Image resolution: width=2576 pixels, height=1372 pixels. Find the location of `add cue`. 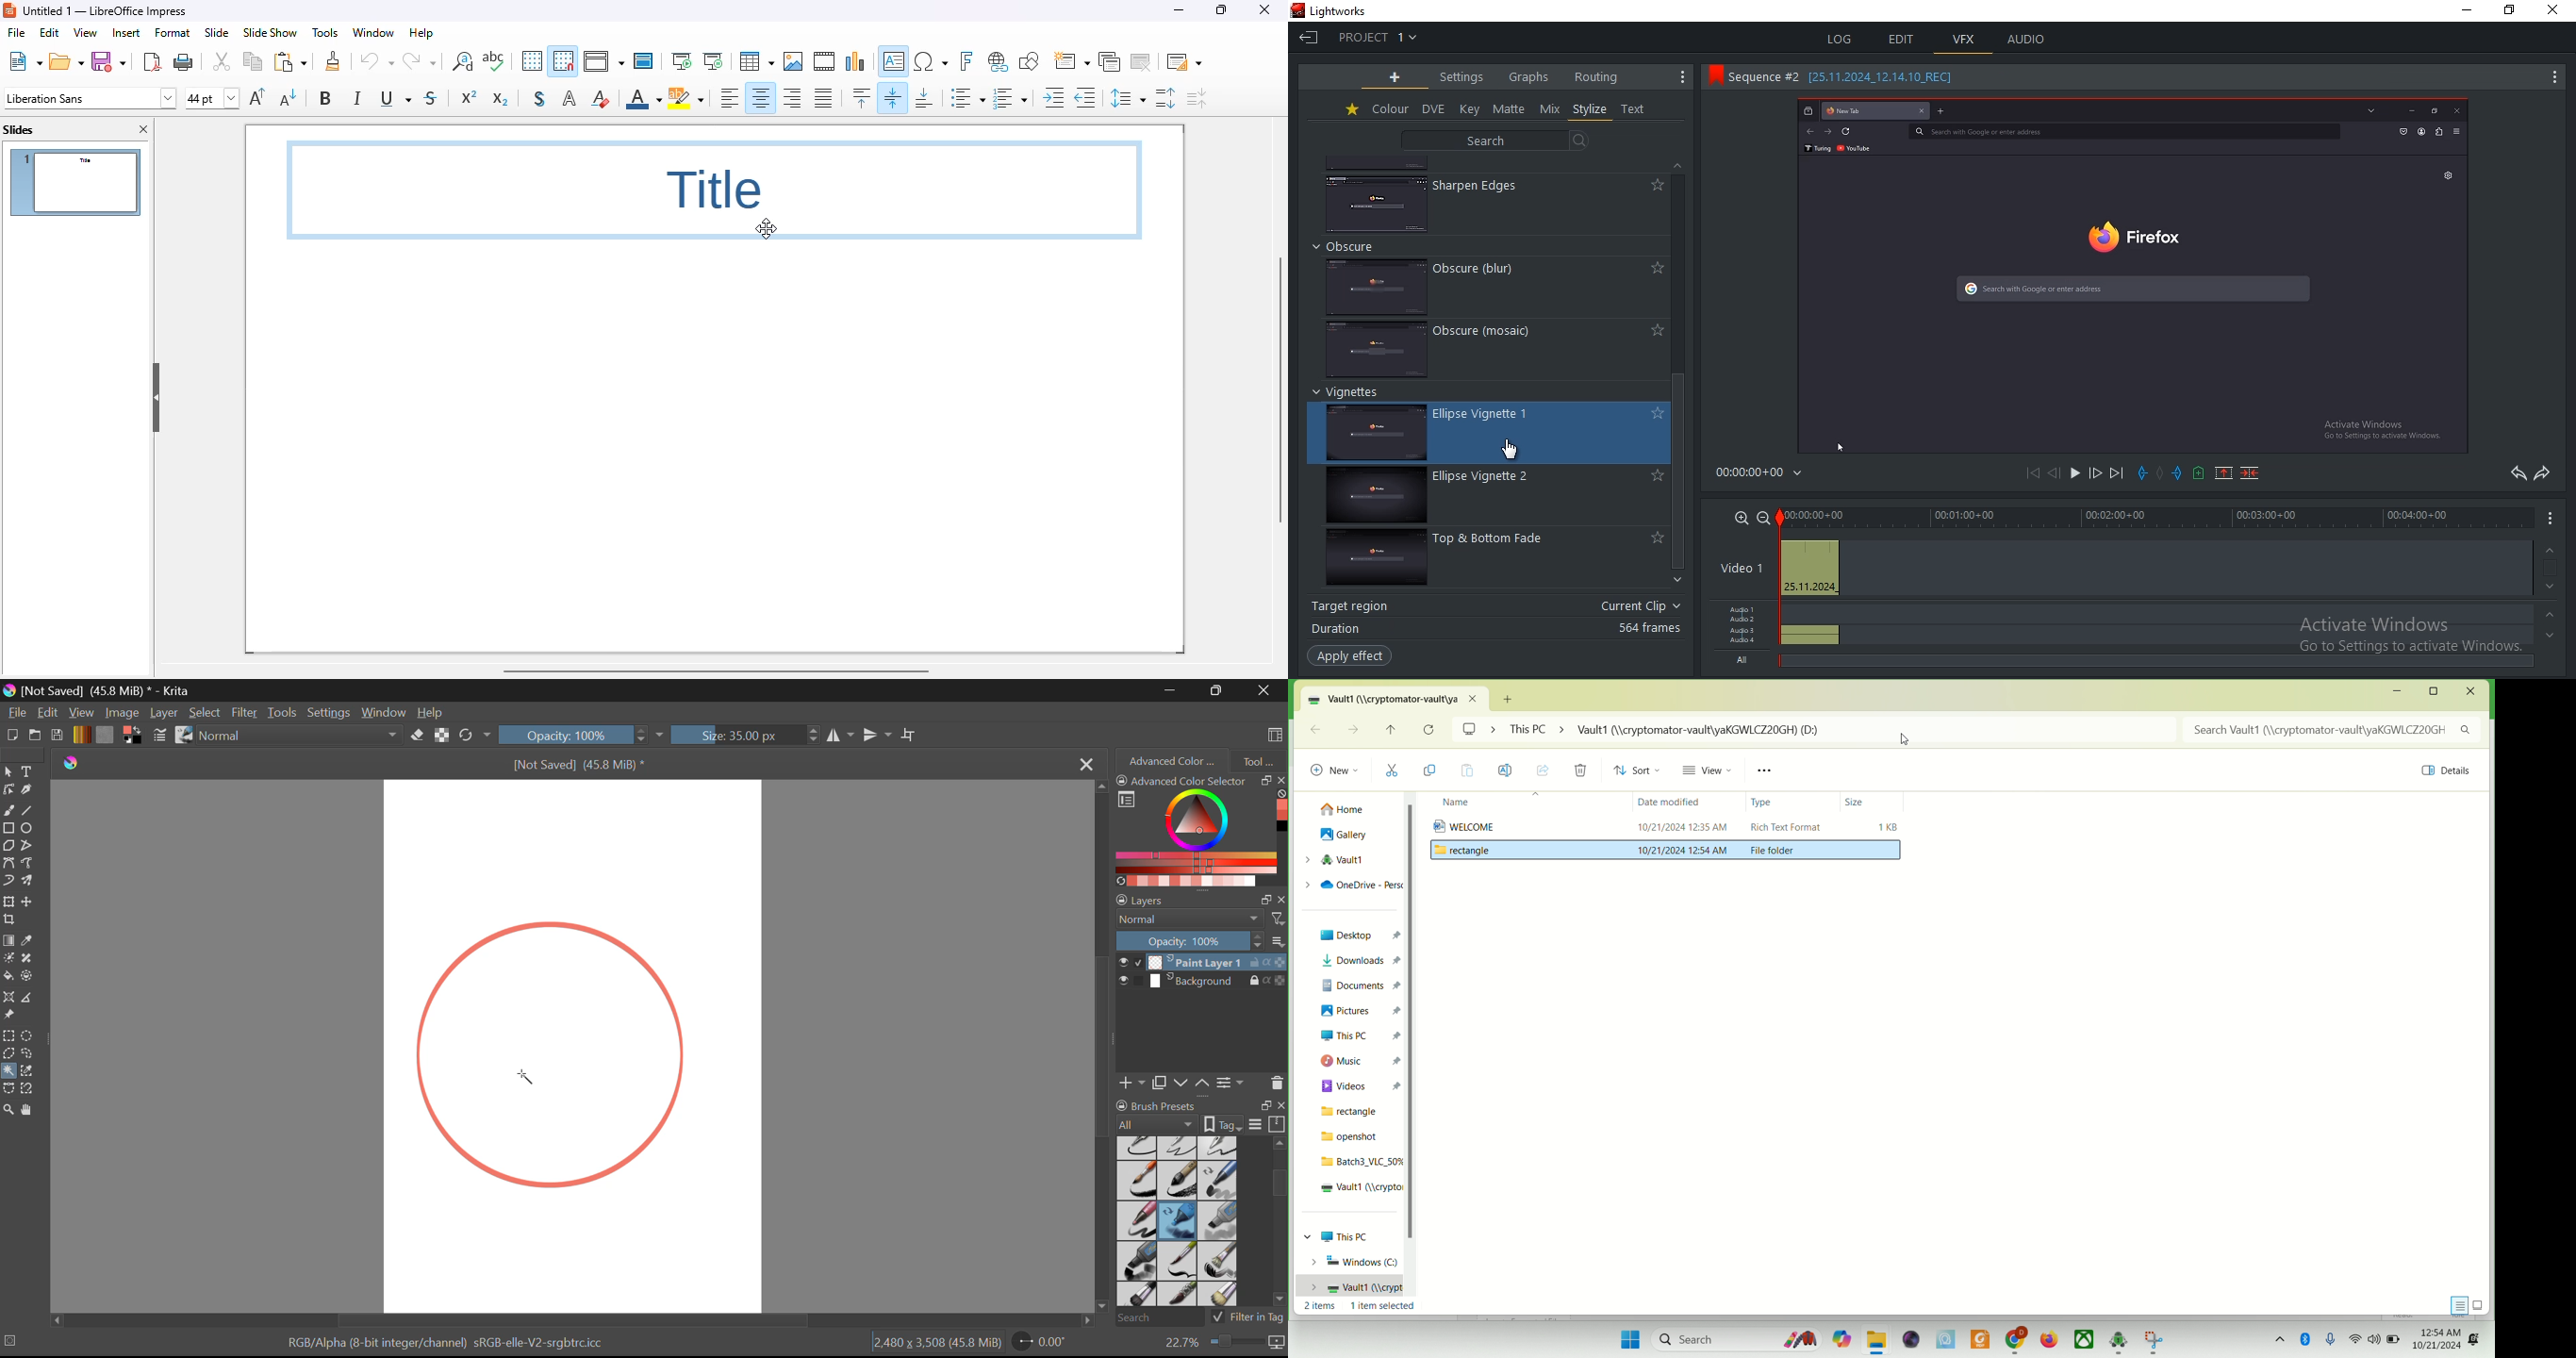

add cue is located at coordinates (2198, 473).